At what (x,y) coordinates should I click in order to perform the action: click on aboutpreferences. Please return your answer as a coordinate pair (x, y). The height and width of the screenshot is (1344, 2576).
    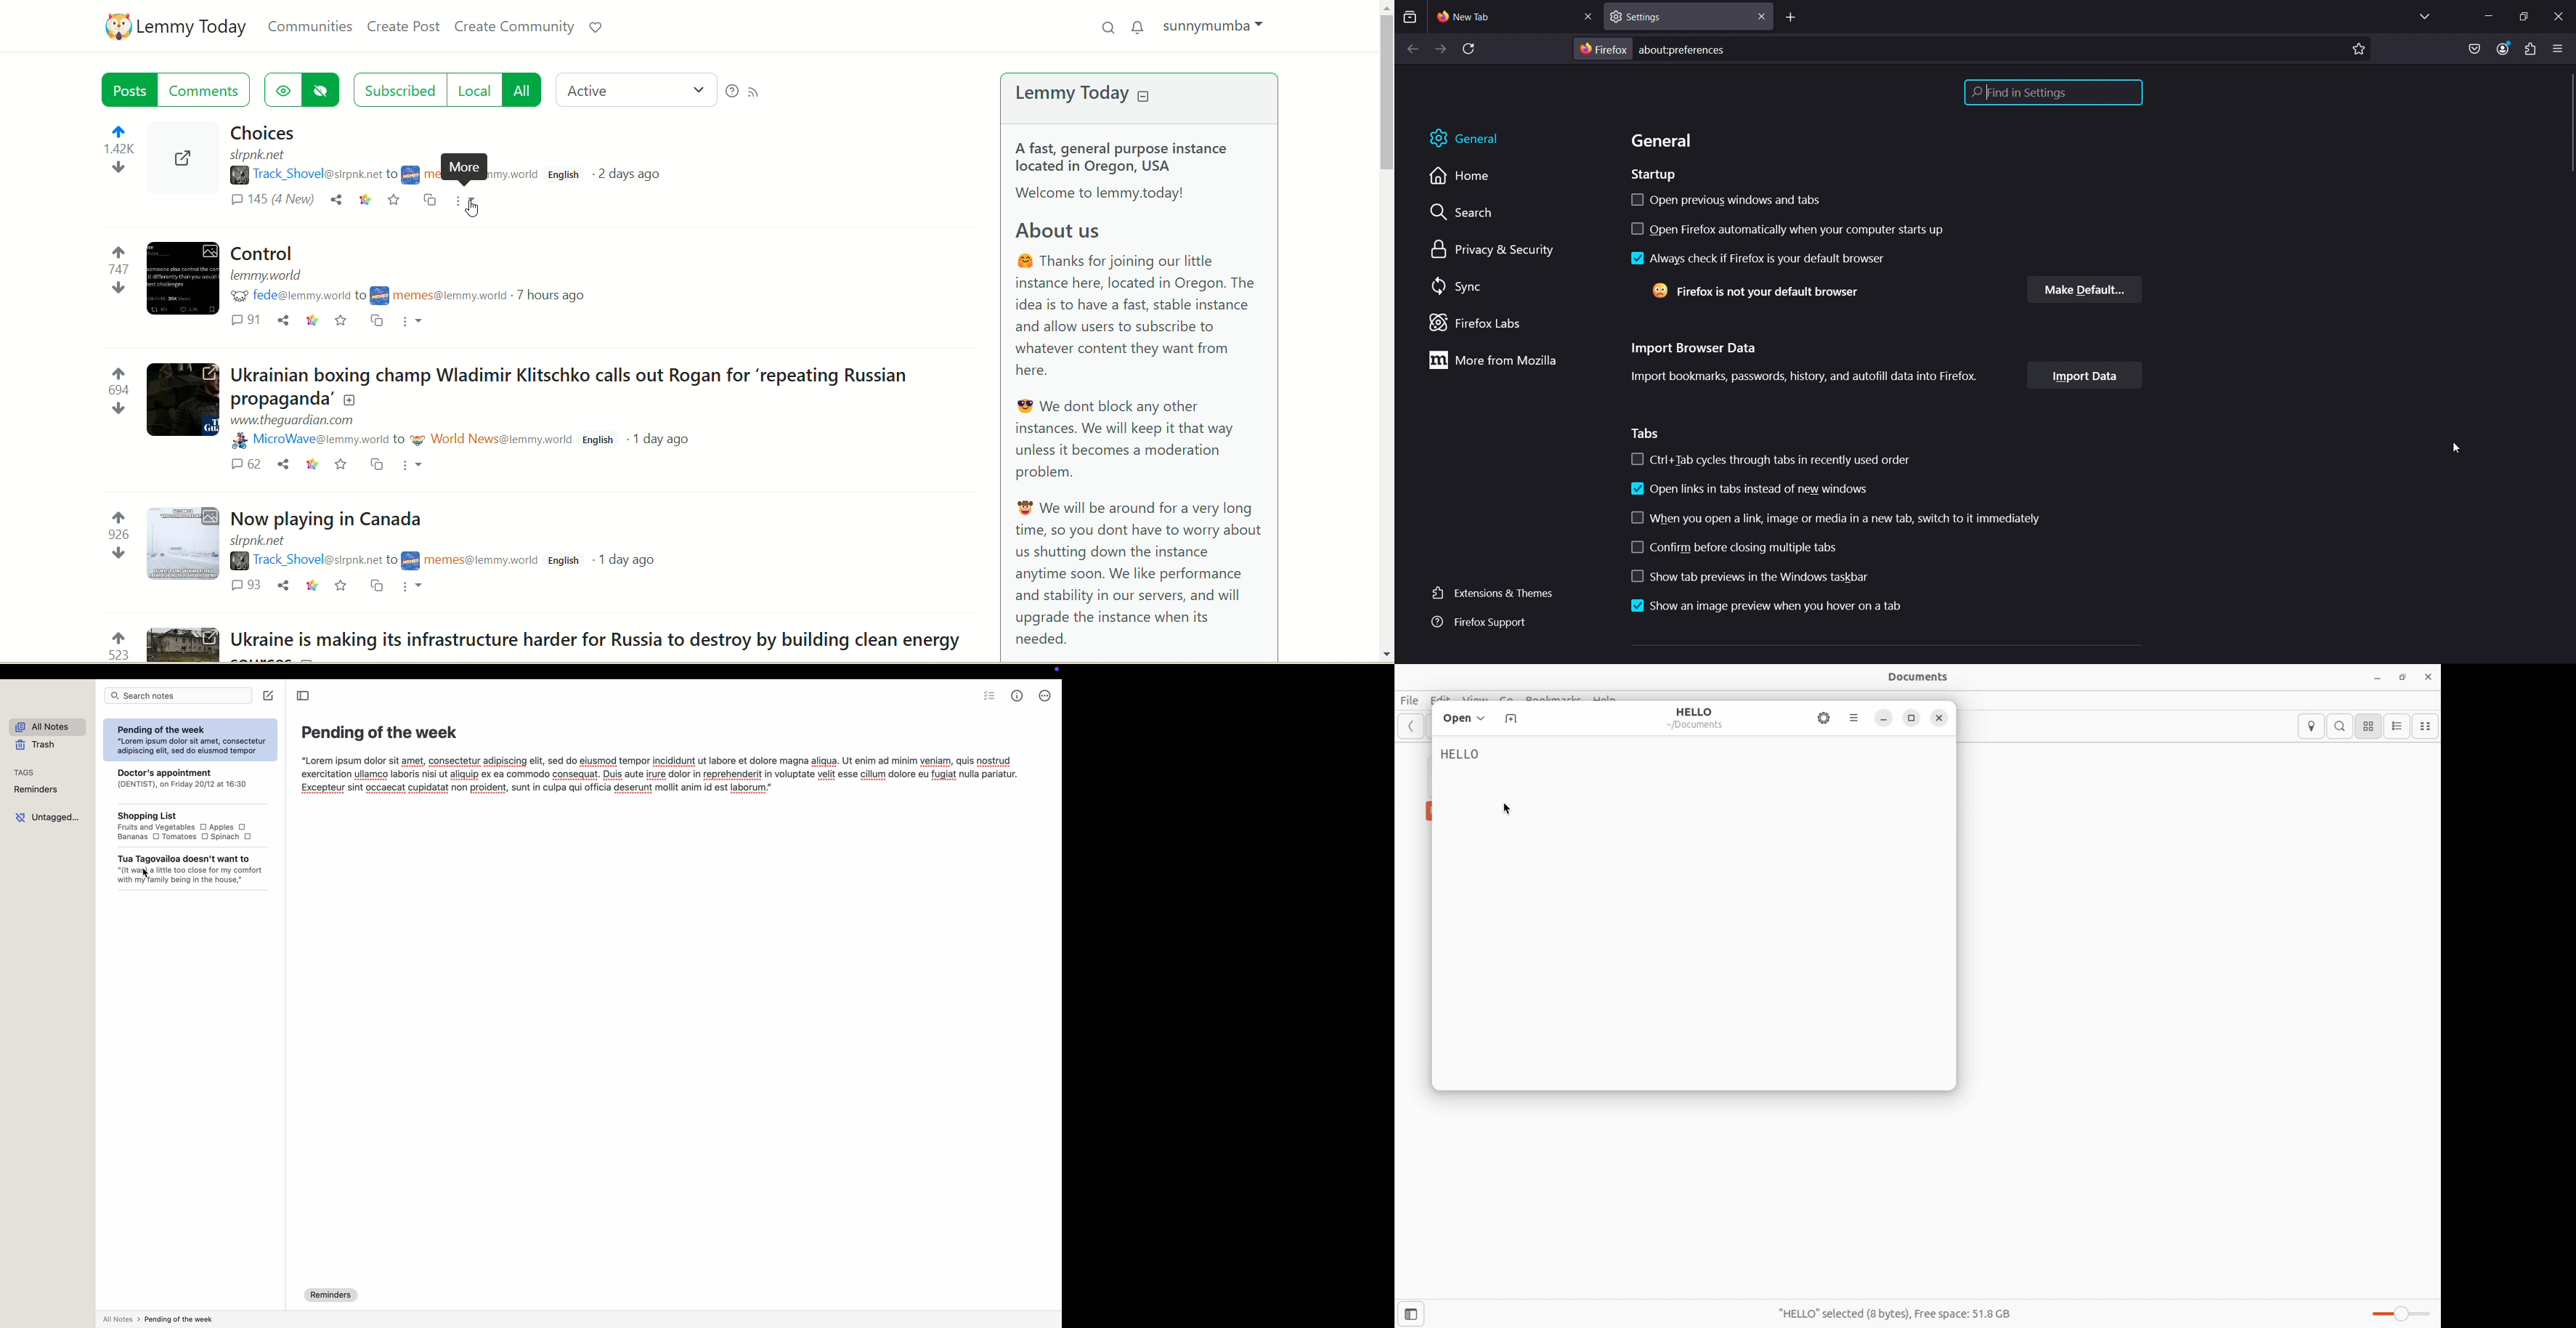
    Looking at the image, I should click on (1971, 49).